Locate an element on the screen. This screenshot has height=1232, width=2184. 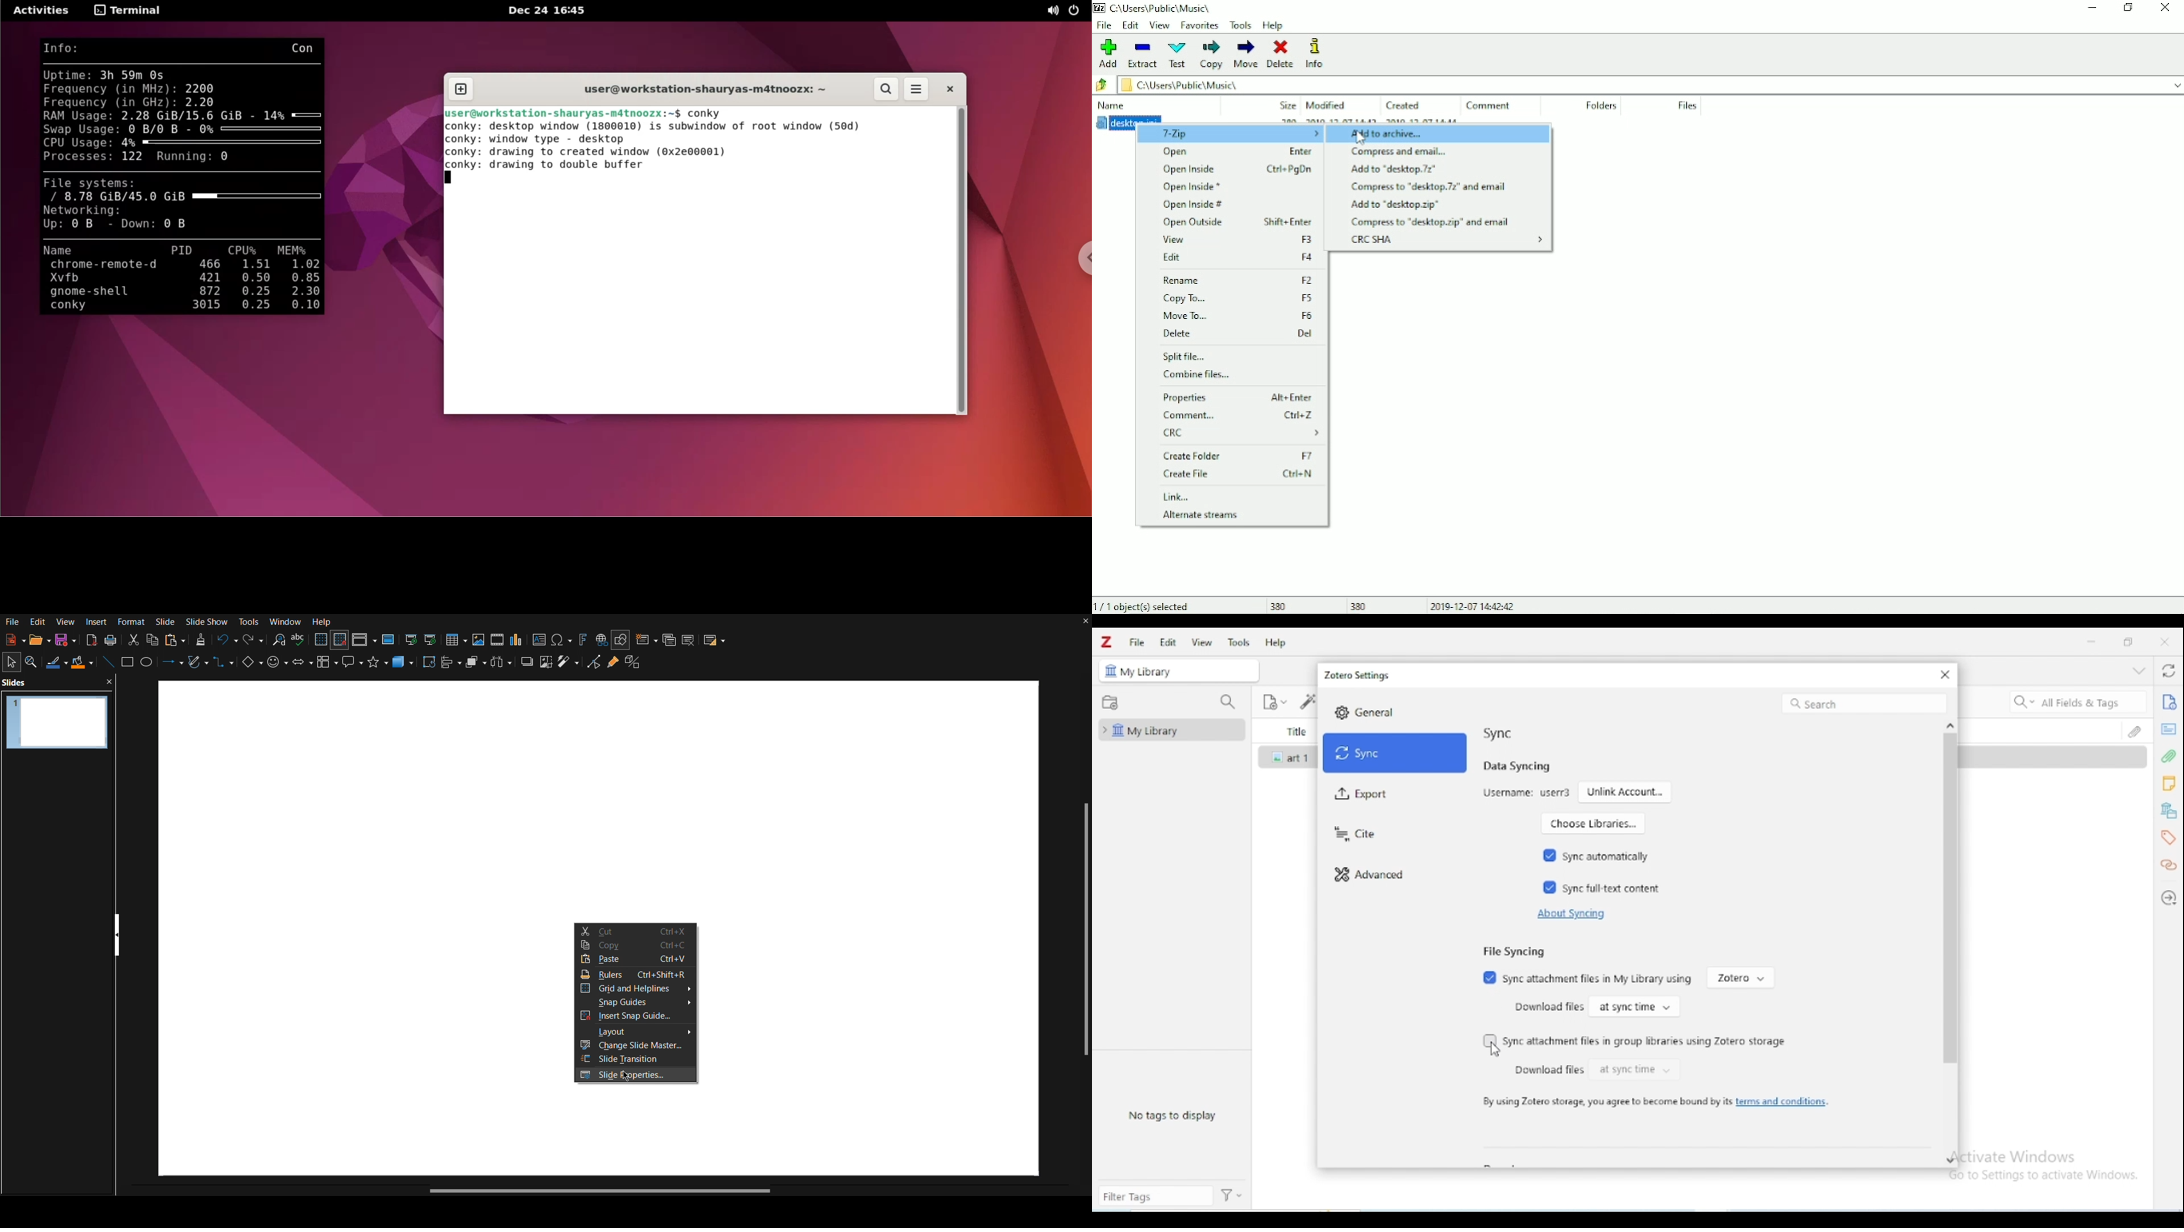
Paste is located at coordinates (175, 639).